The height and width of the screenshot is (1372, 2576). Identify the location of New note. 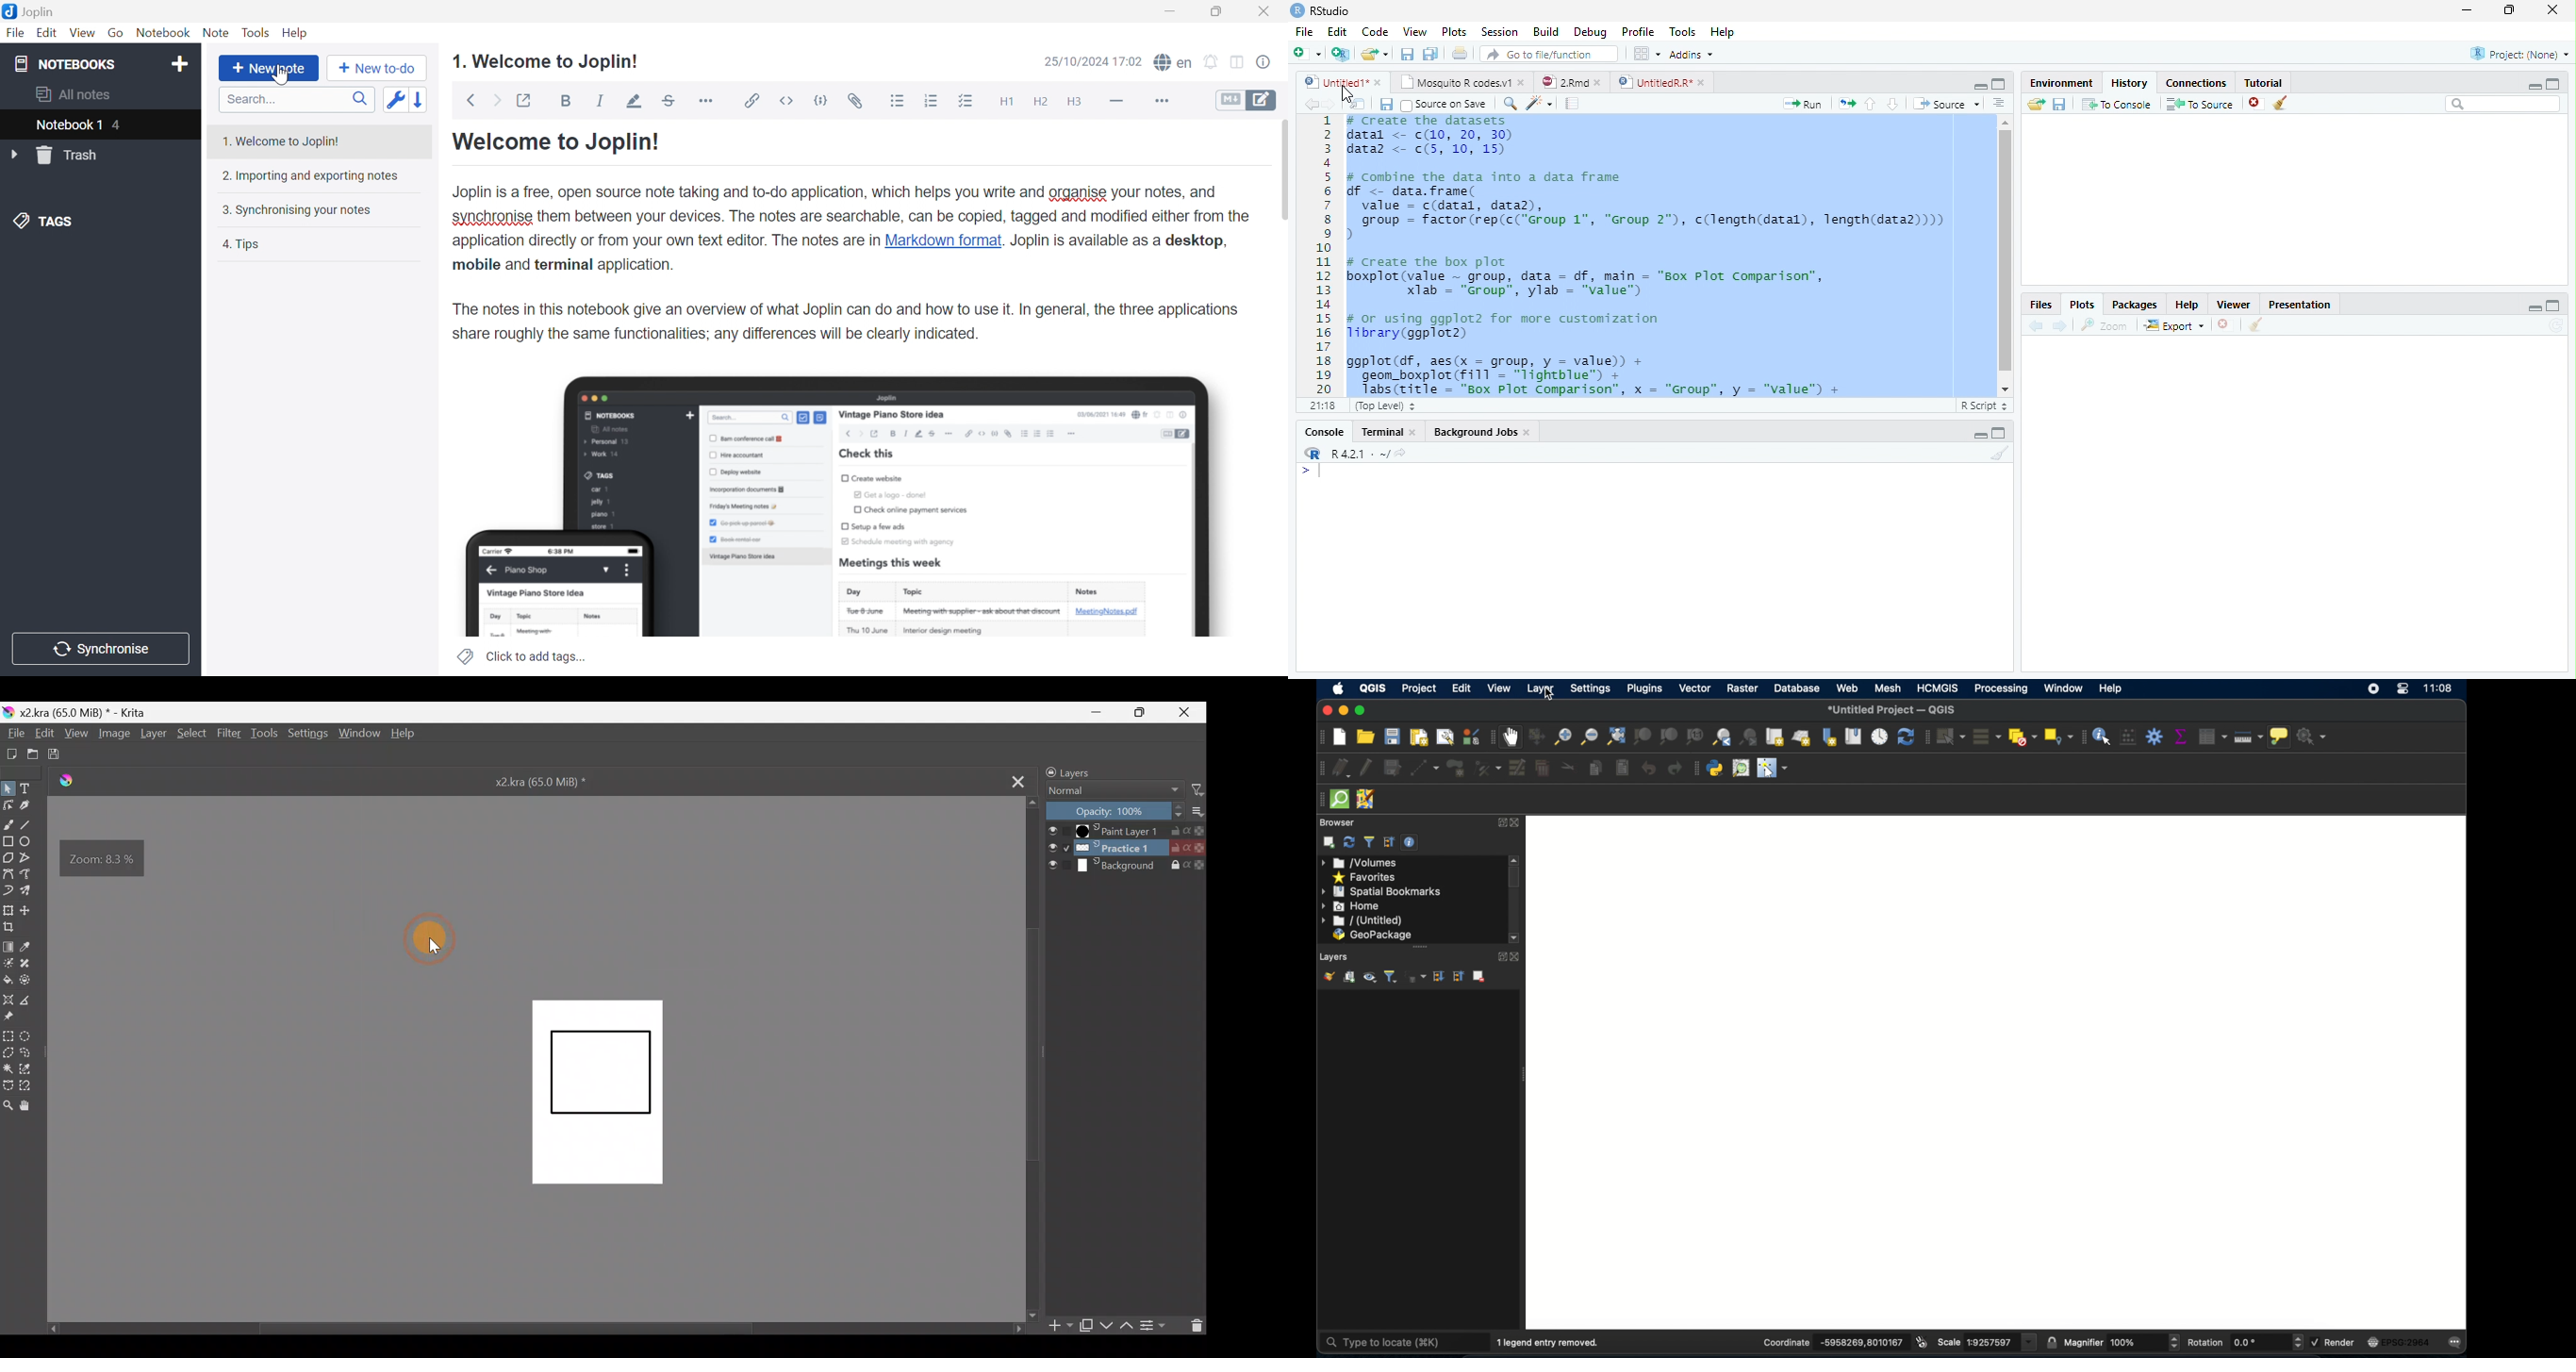
(268, 69).